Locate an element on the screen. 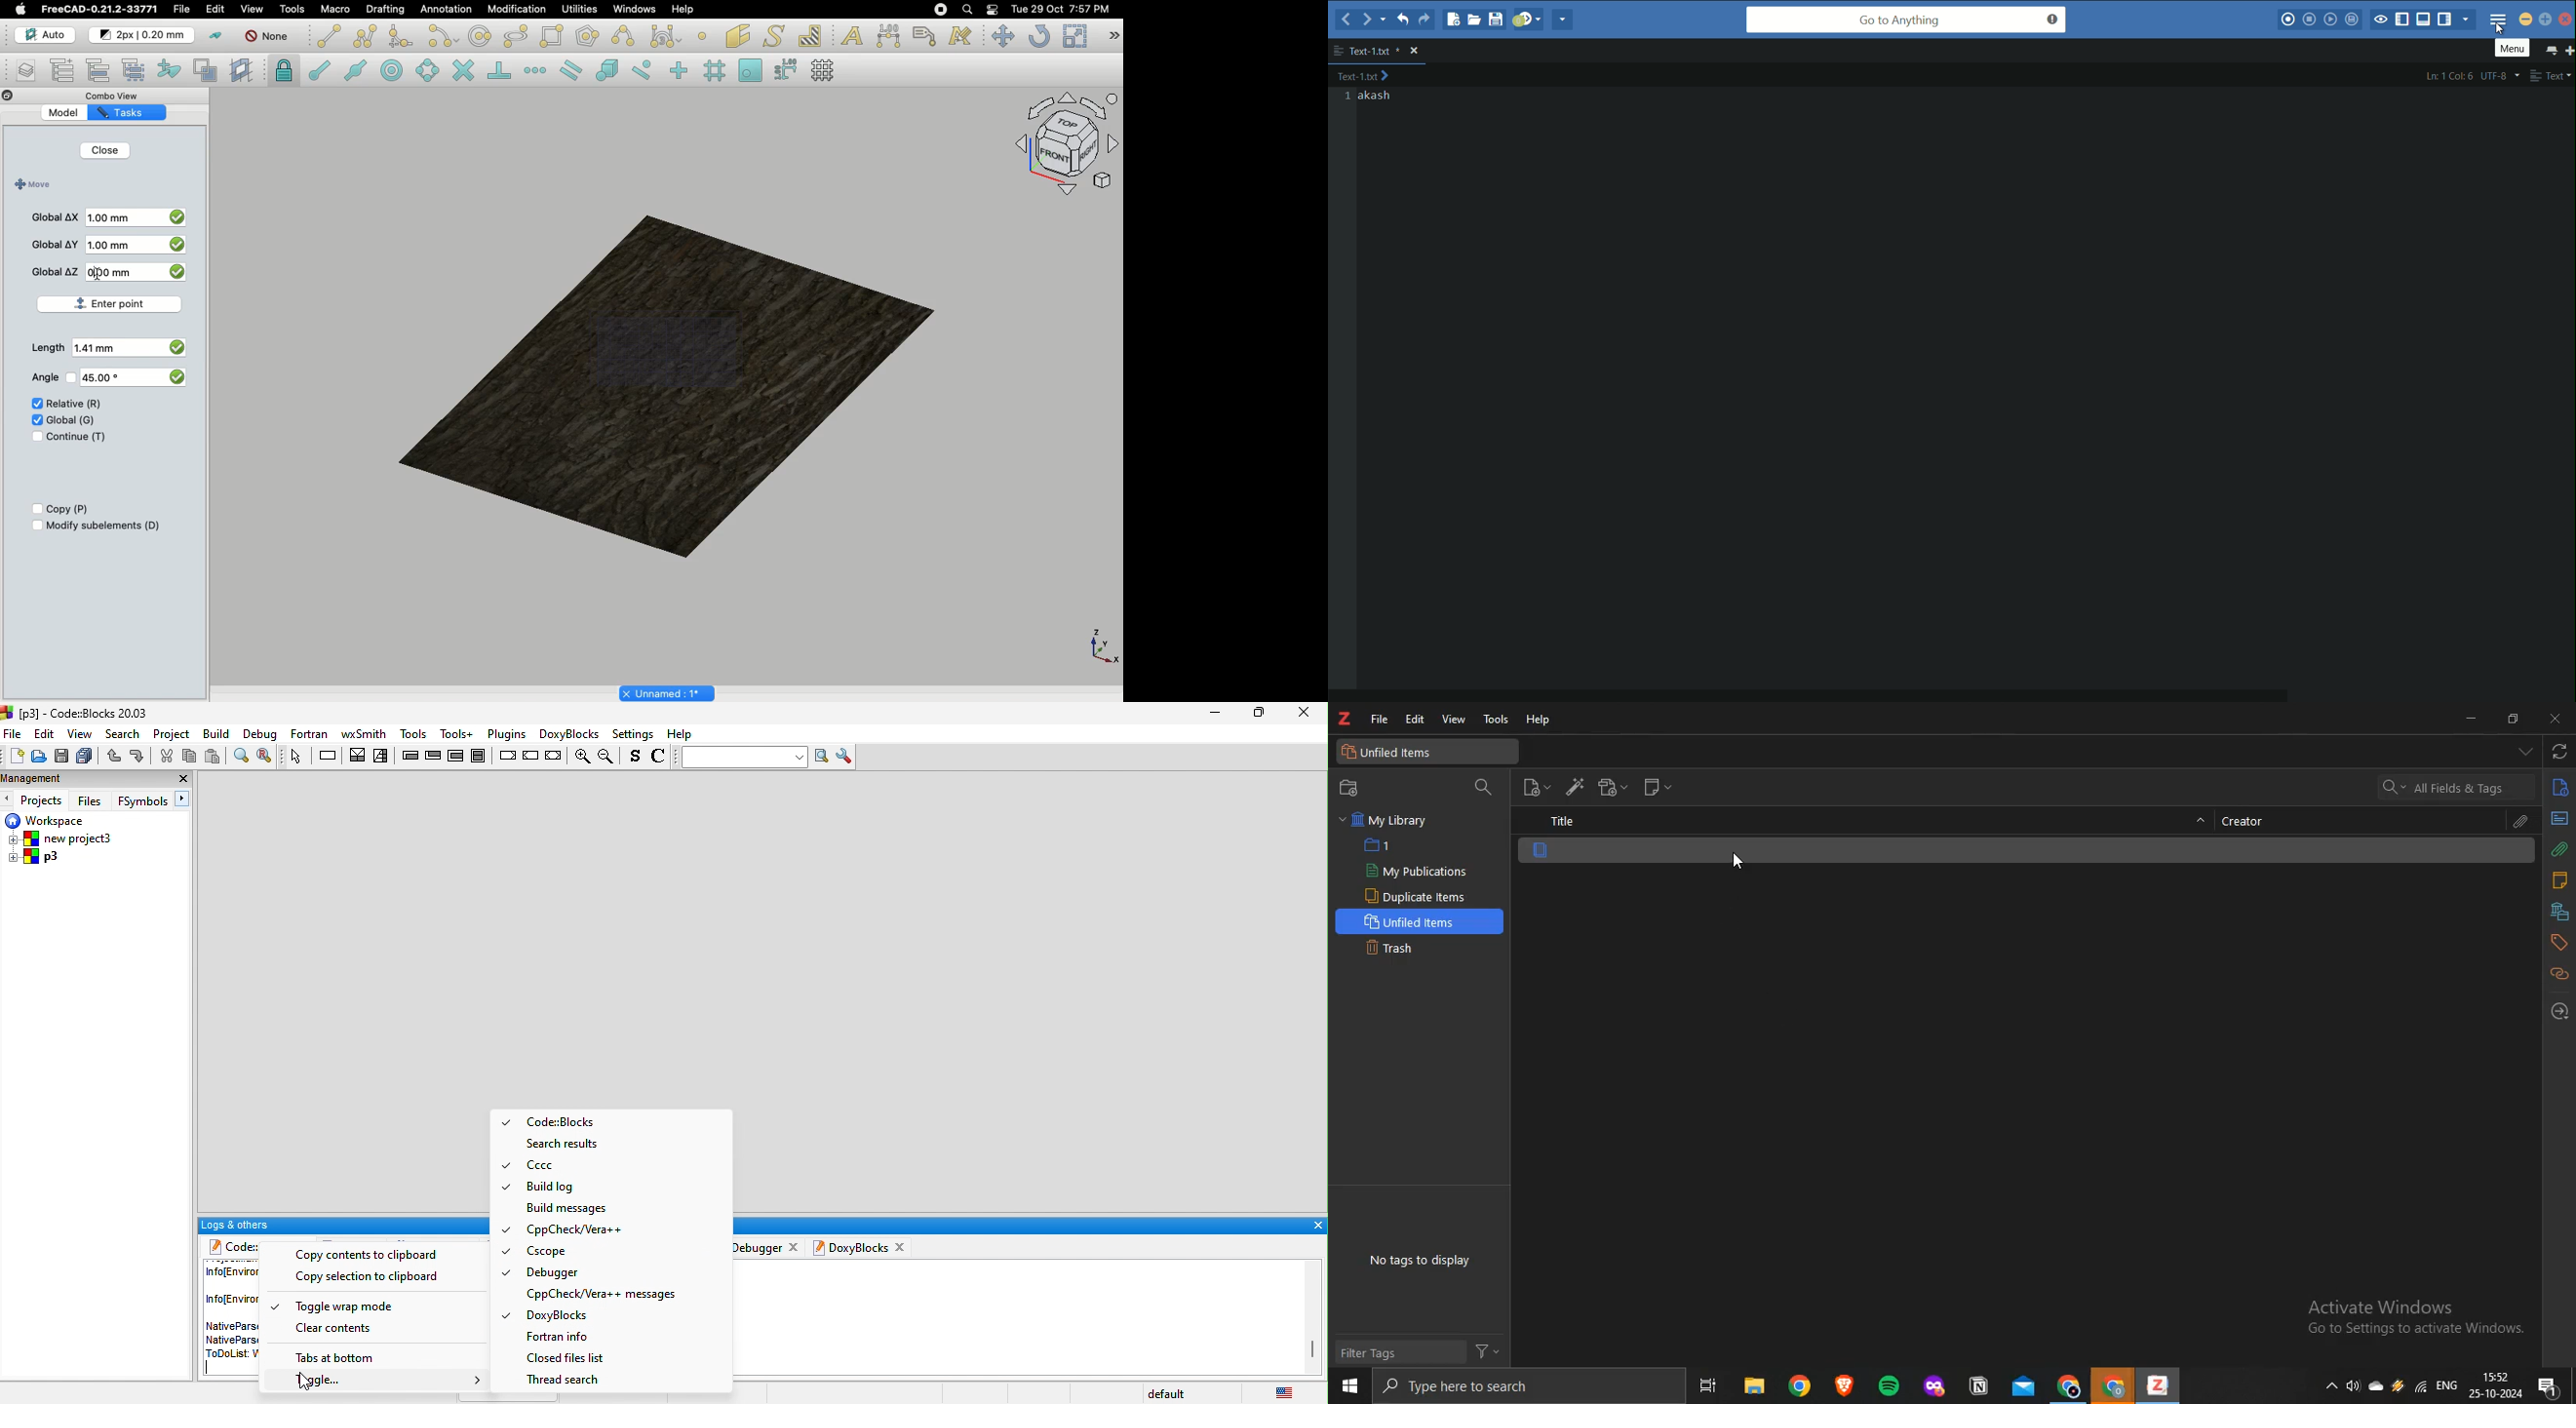 The image size is (2576, 1428). checkbox is located at coordinates (179, 215).